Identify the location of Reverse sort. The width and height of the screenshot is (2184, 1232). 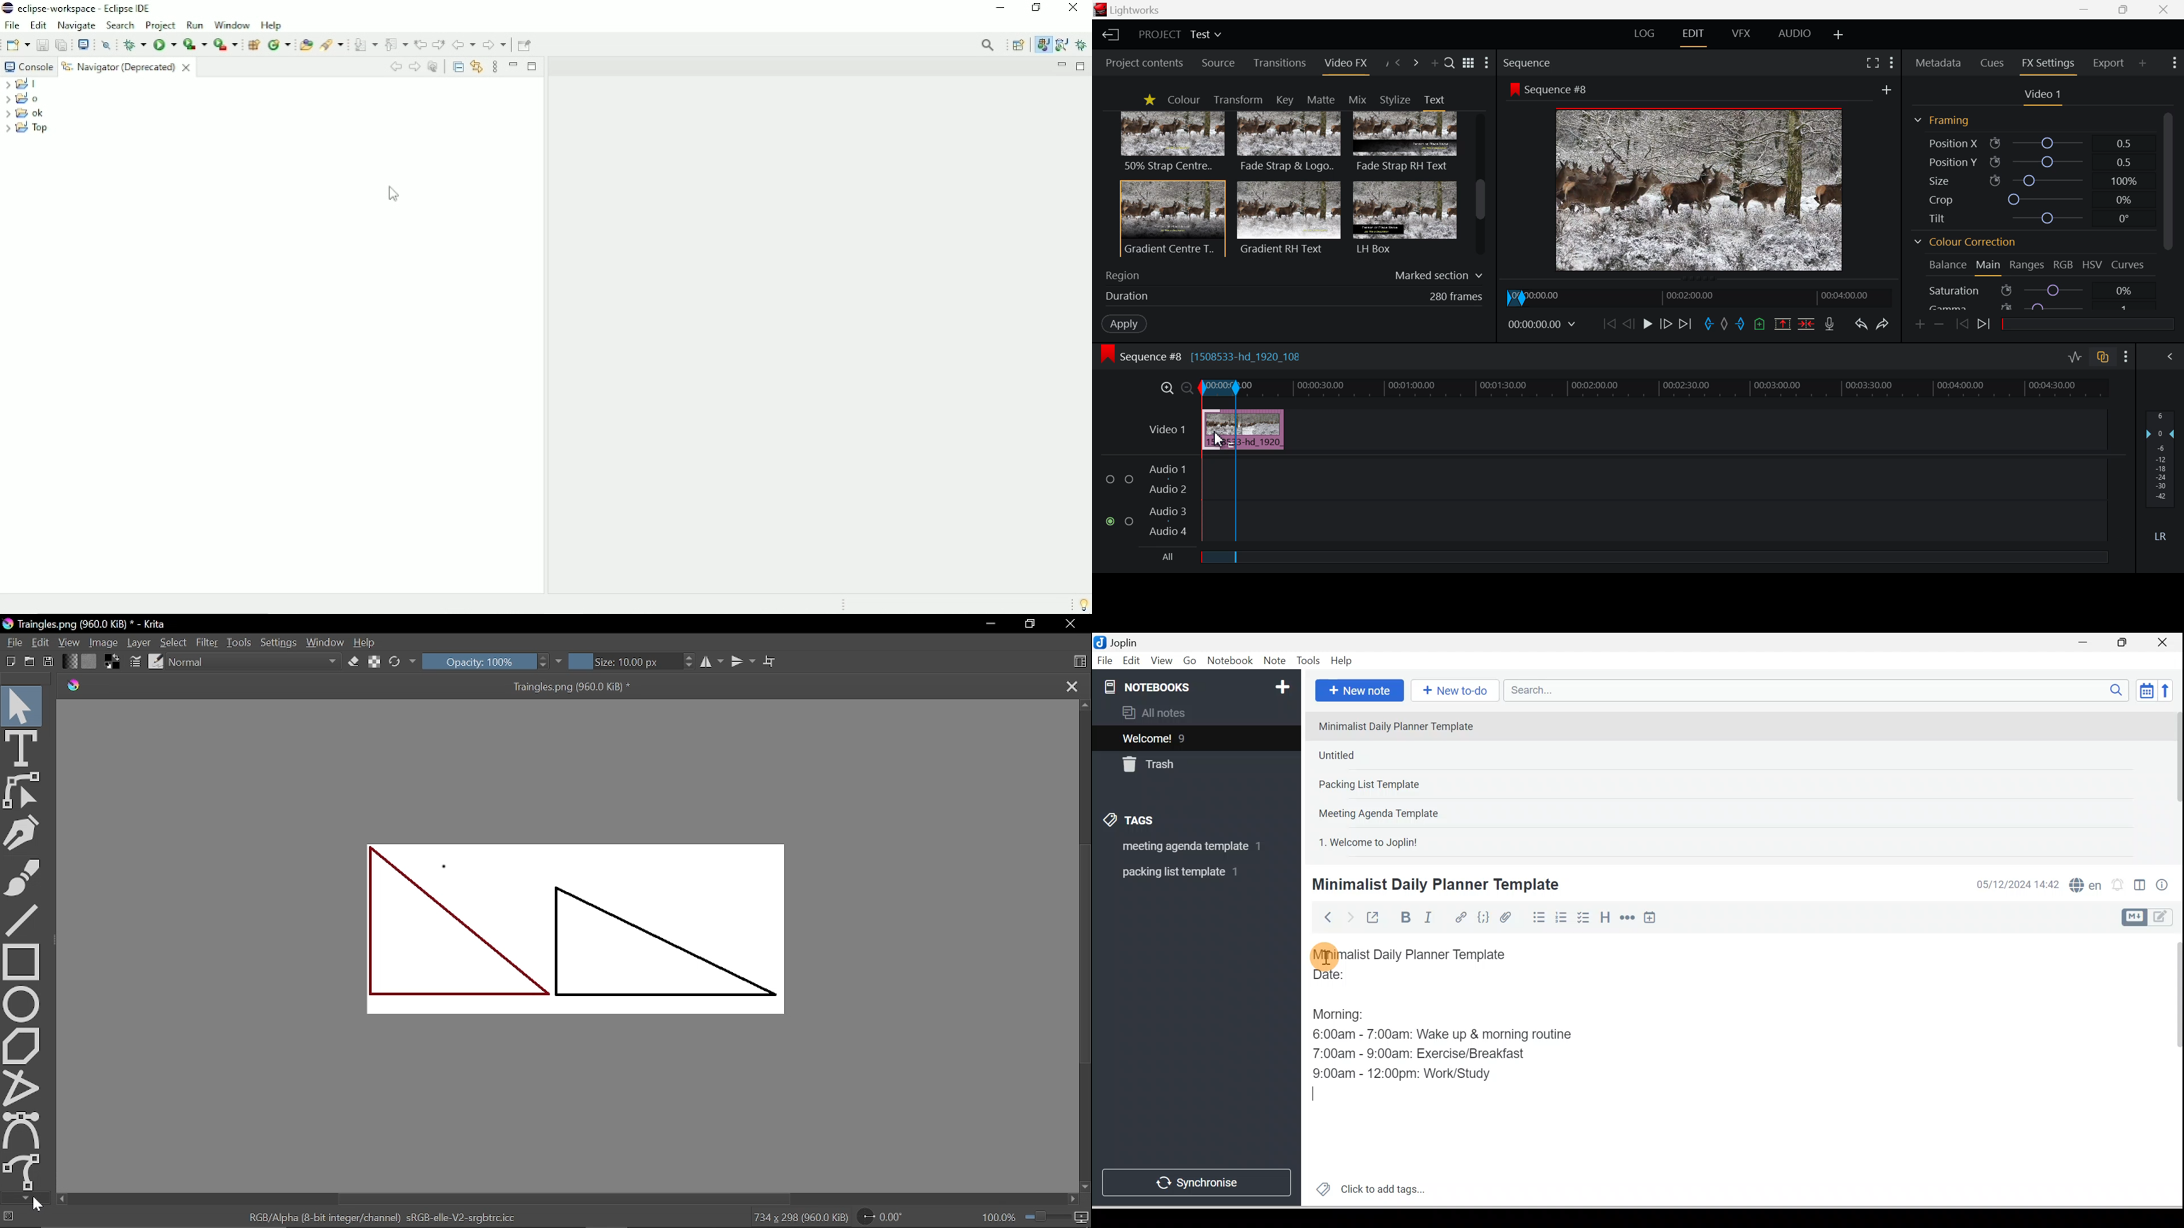
(2169, 690).